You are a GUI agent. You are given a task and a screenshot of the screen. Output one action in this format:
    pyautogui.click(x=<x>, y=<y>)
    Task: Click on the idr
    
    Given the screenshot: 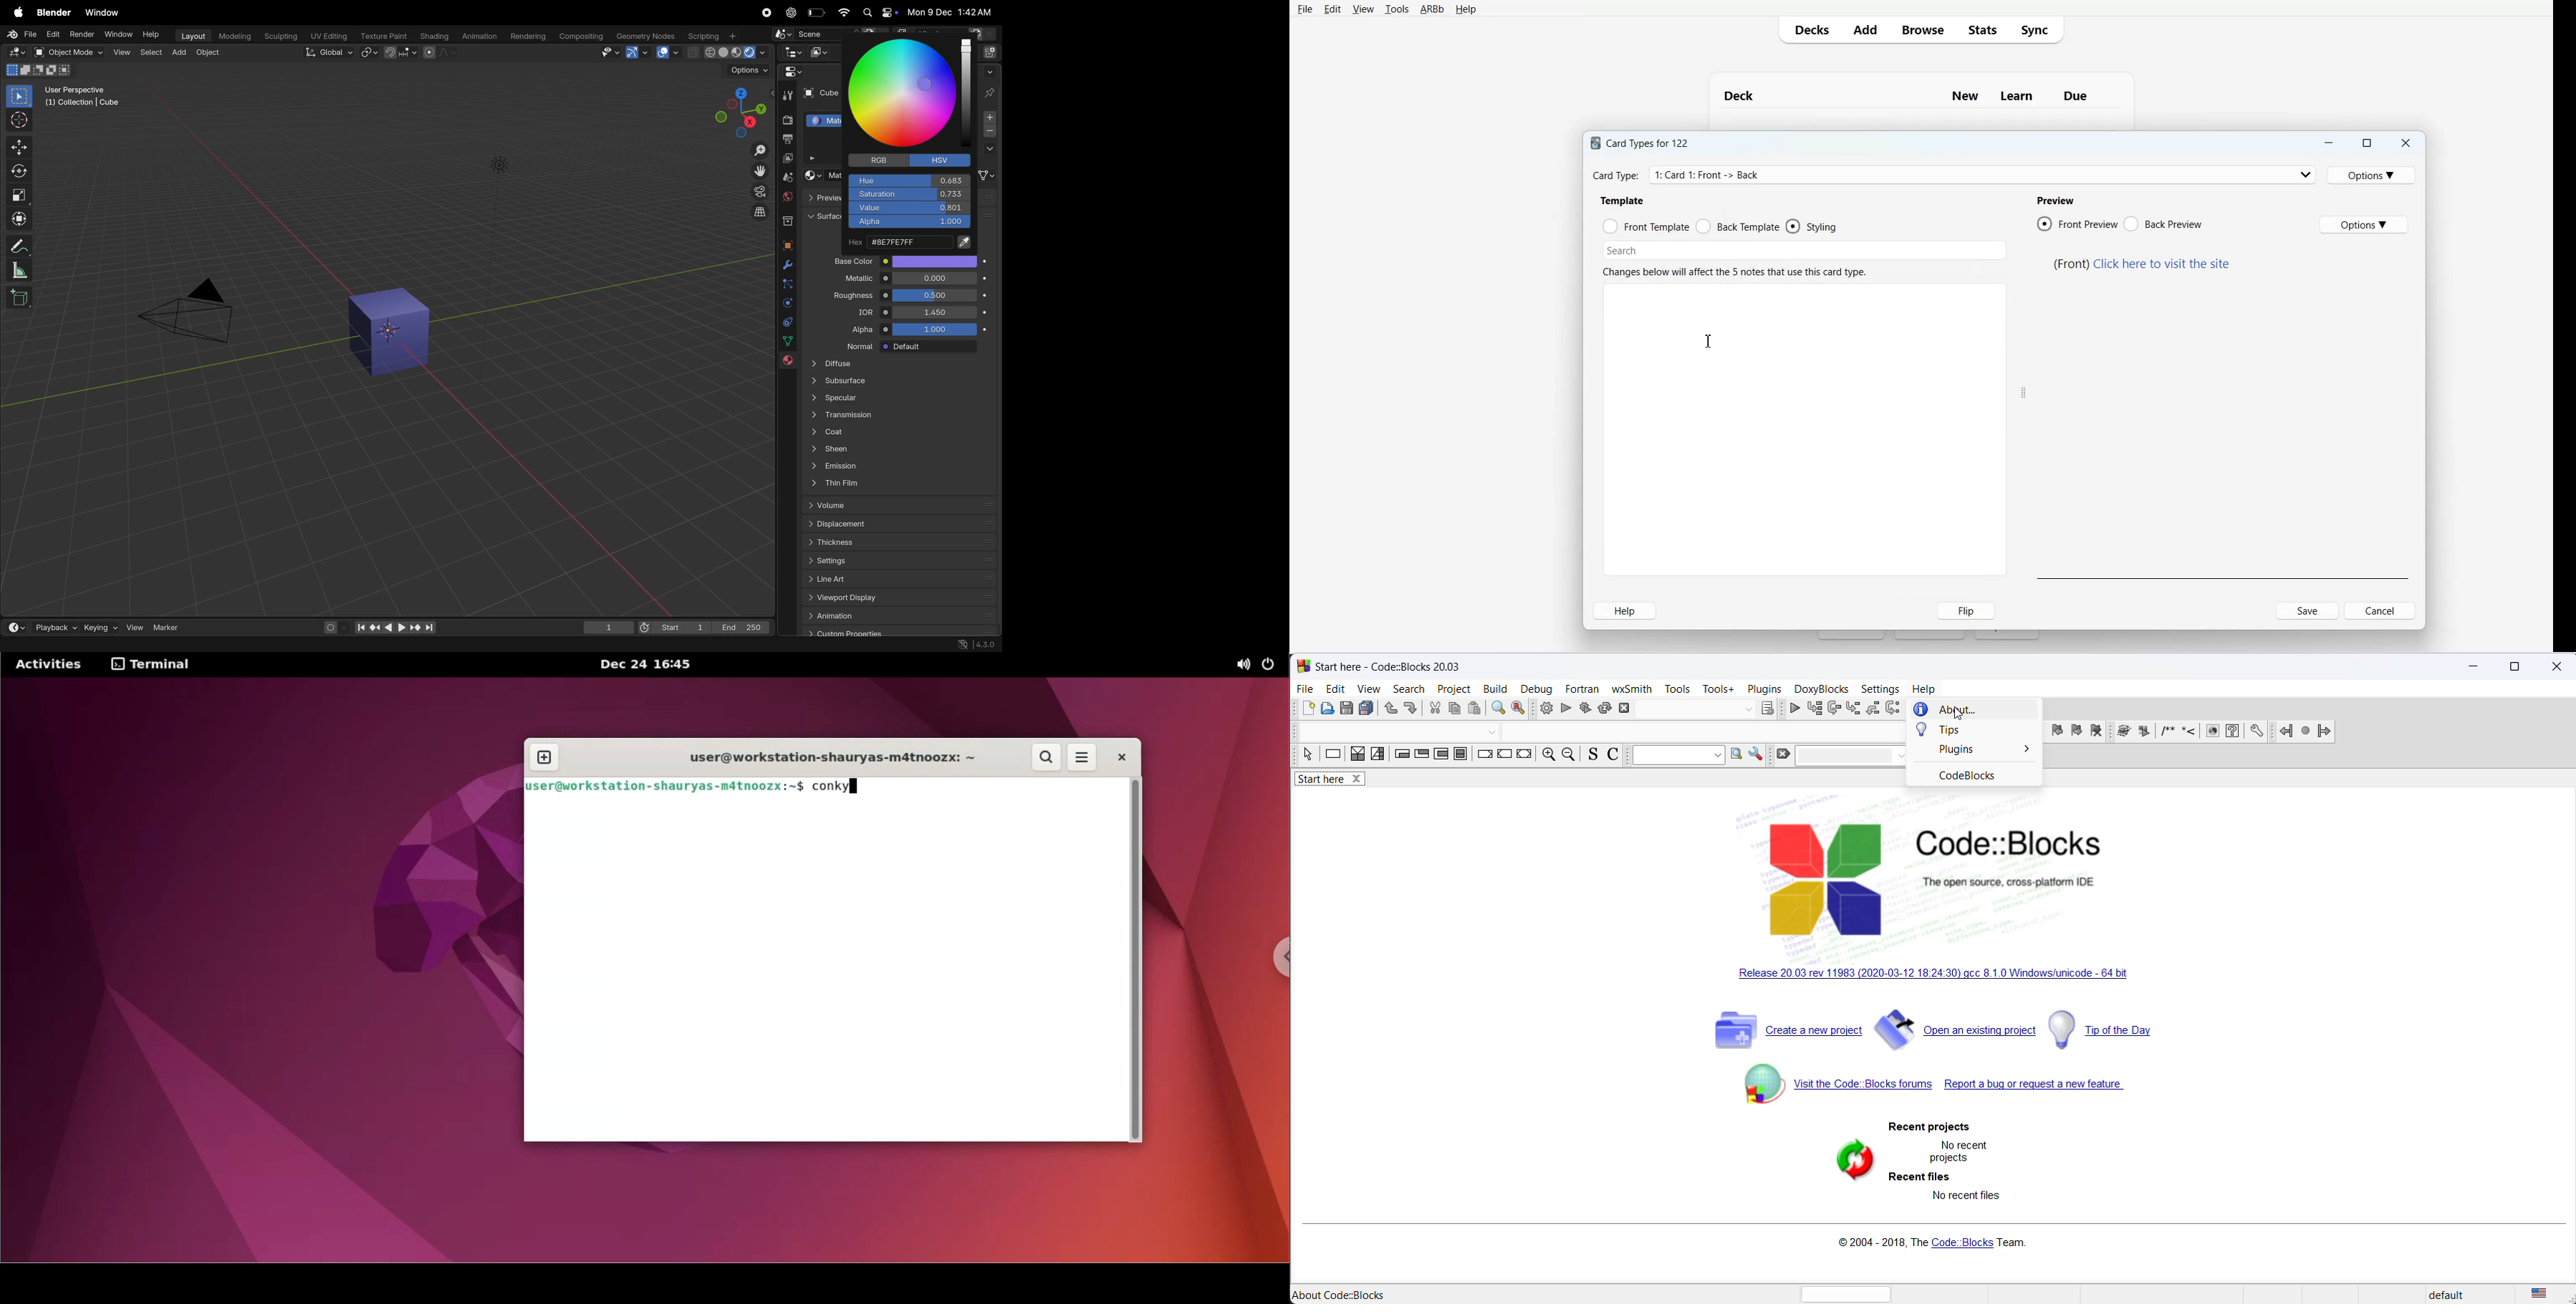 What is the action you would take?
    pyautogui.click(x=858, y=313)
    